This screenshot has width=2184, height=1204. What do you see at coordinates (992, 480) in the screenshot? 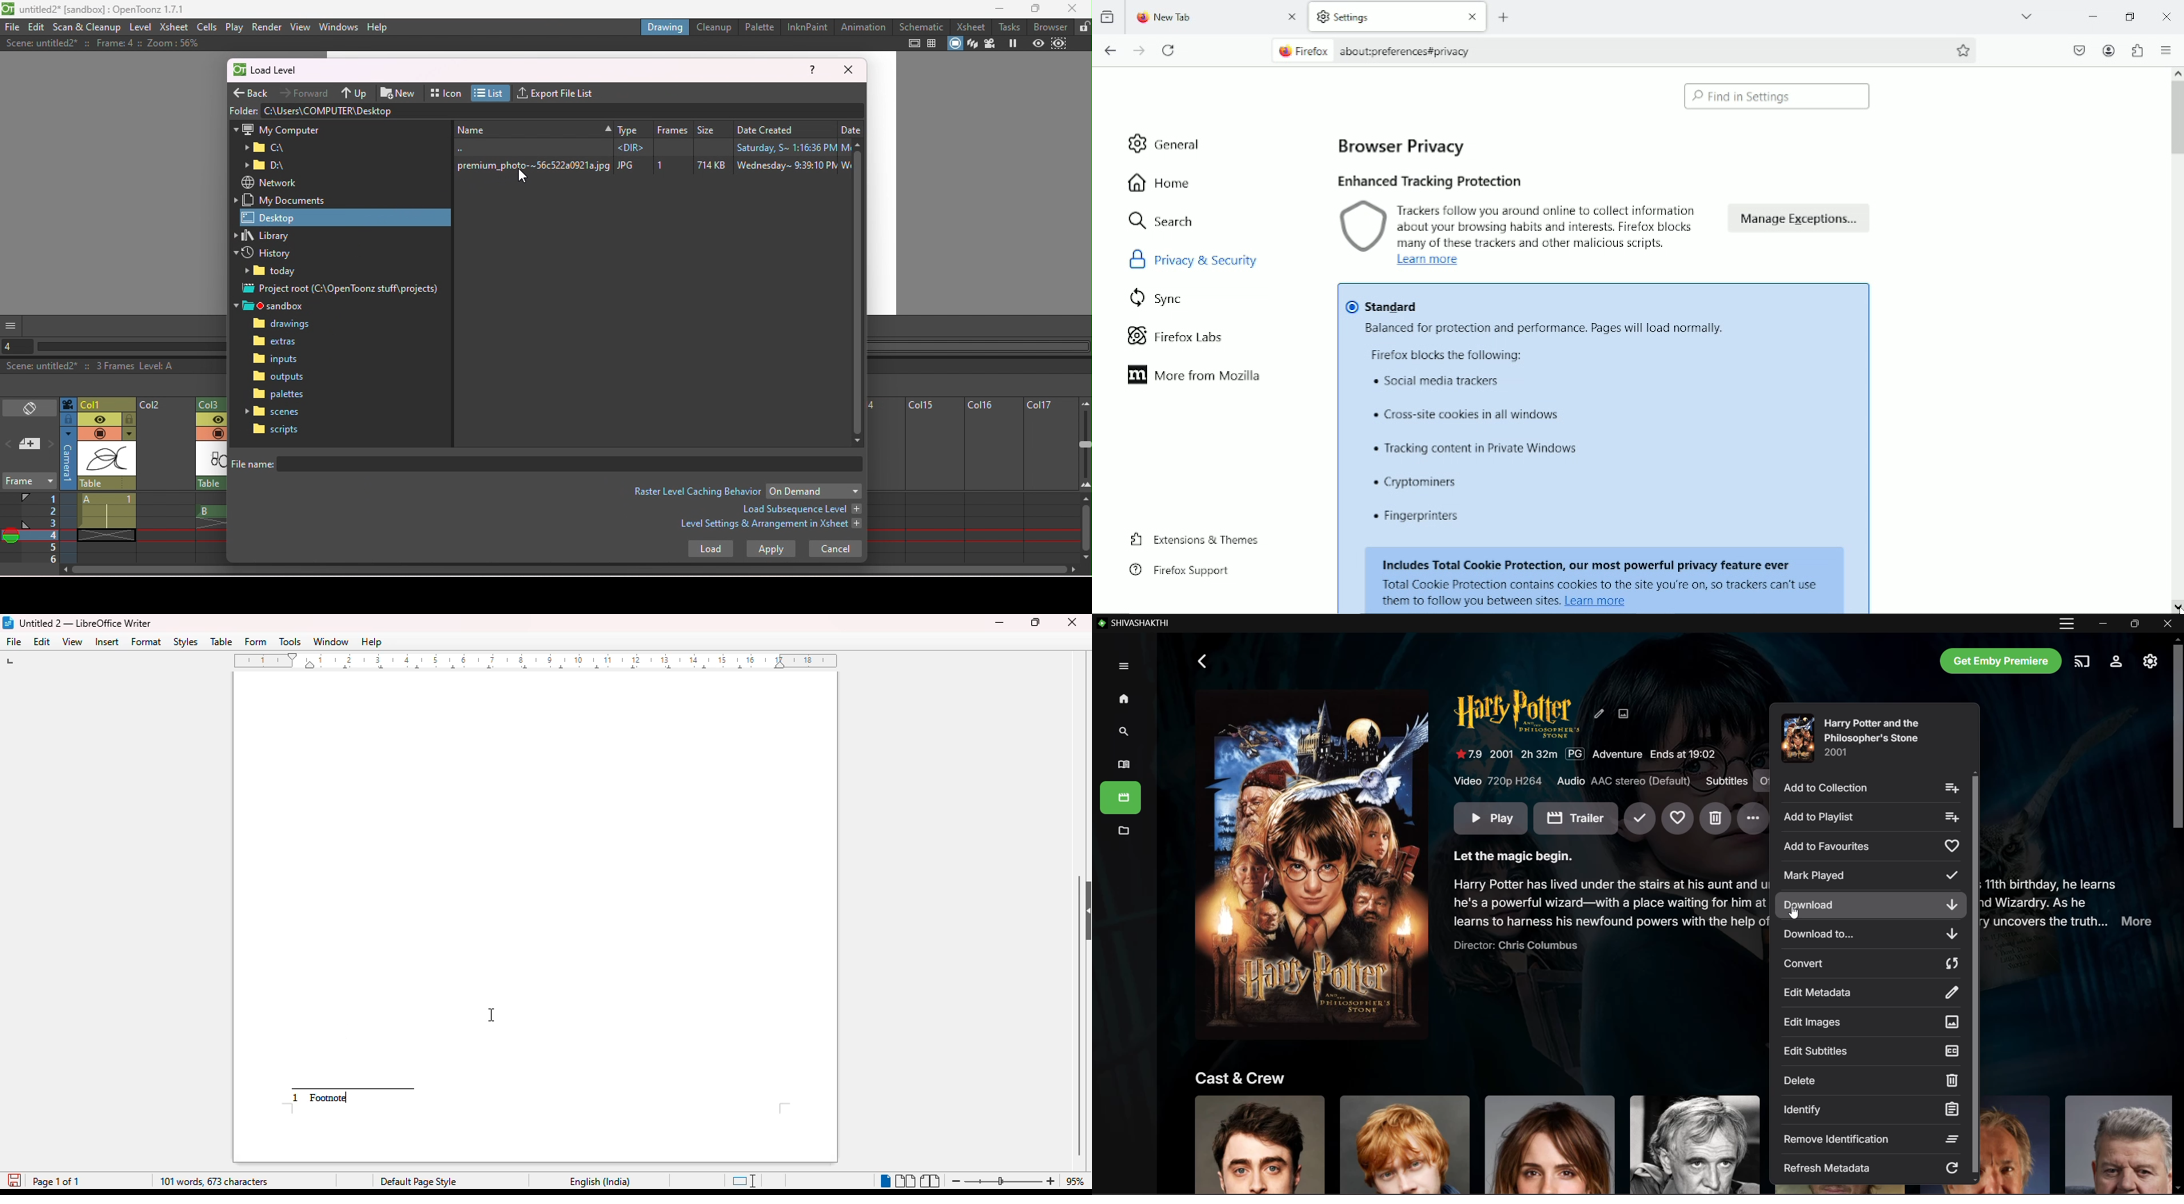
I see `Column 16` at bounding box center [992, 480].